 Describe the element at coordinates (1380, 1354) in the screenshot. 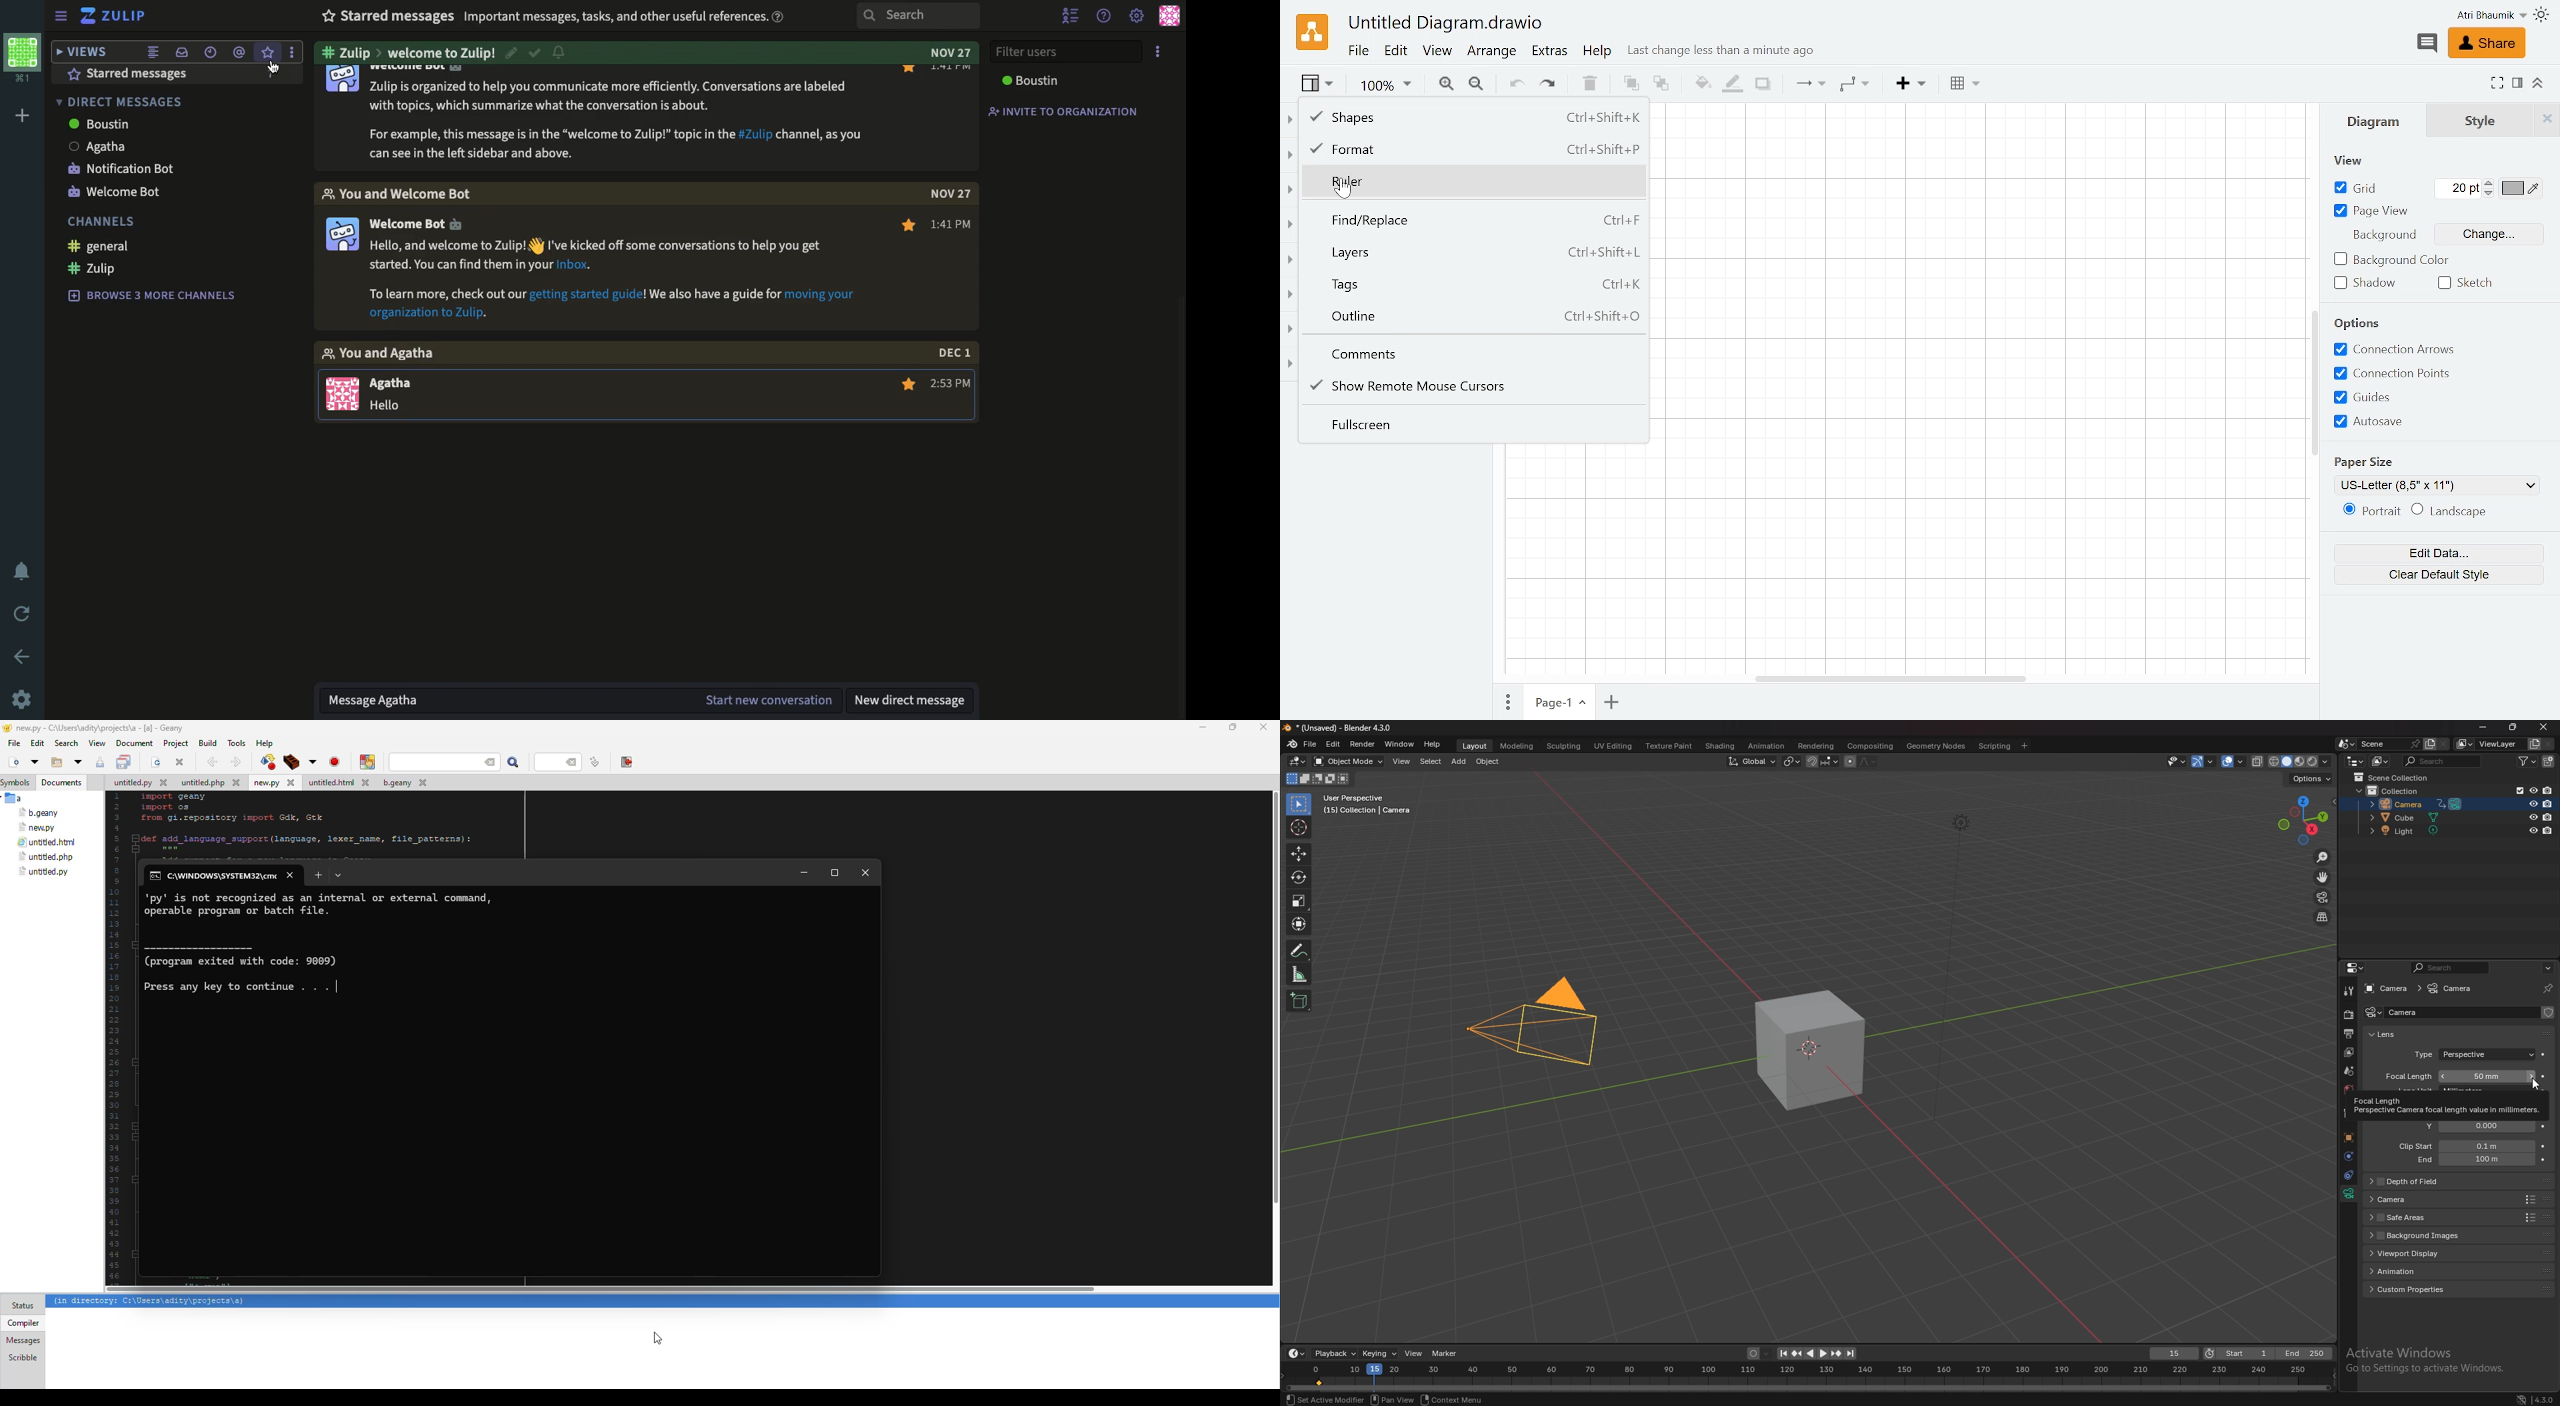

I see `keying` at that location.